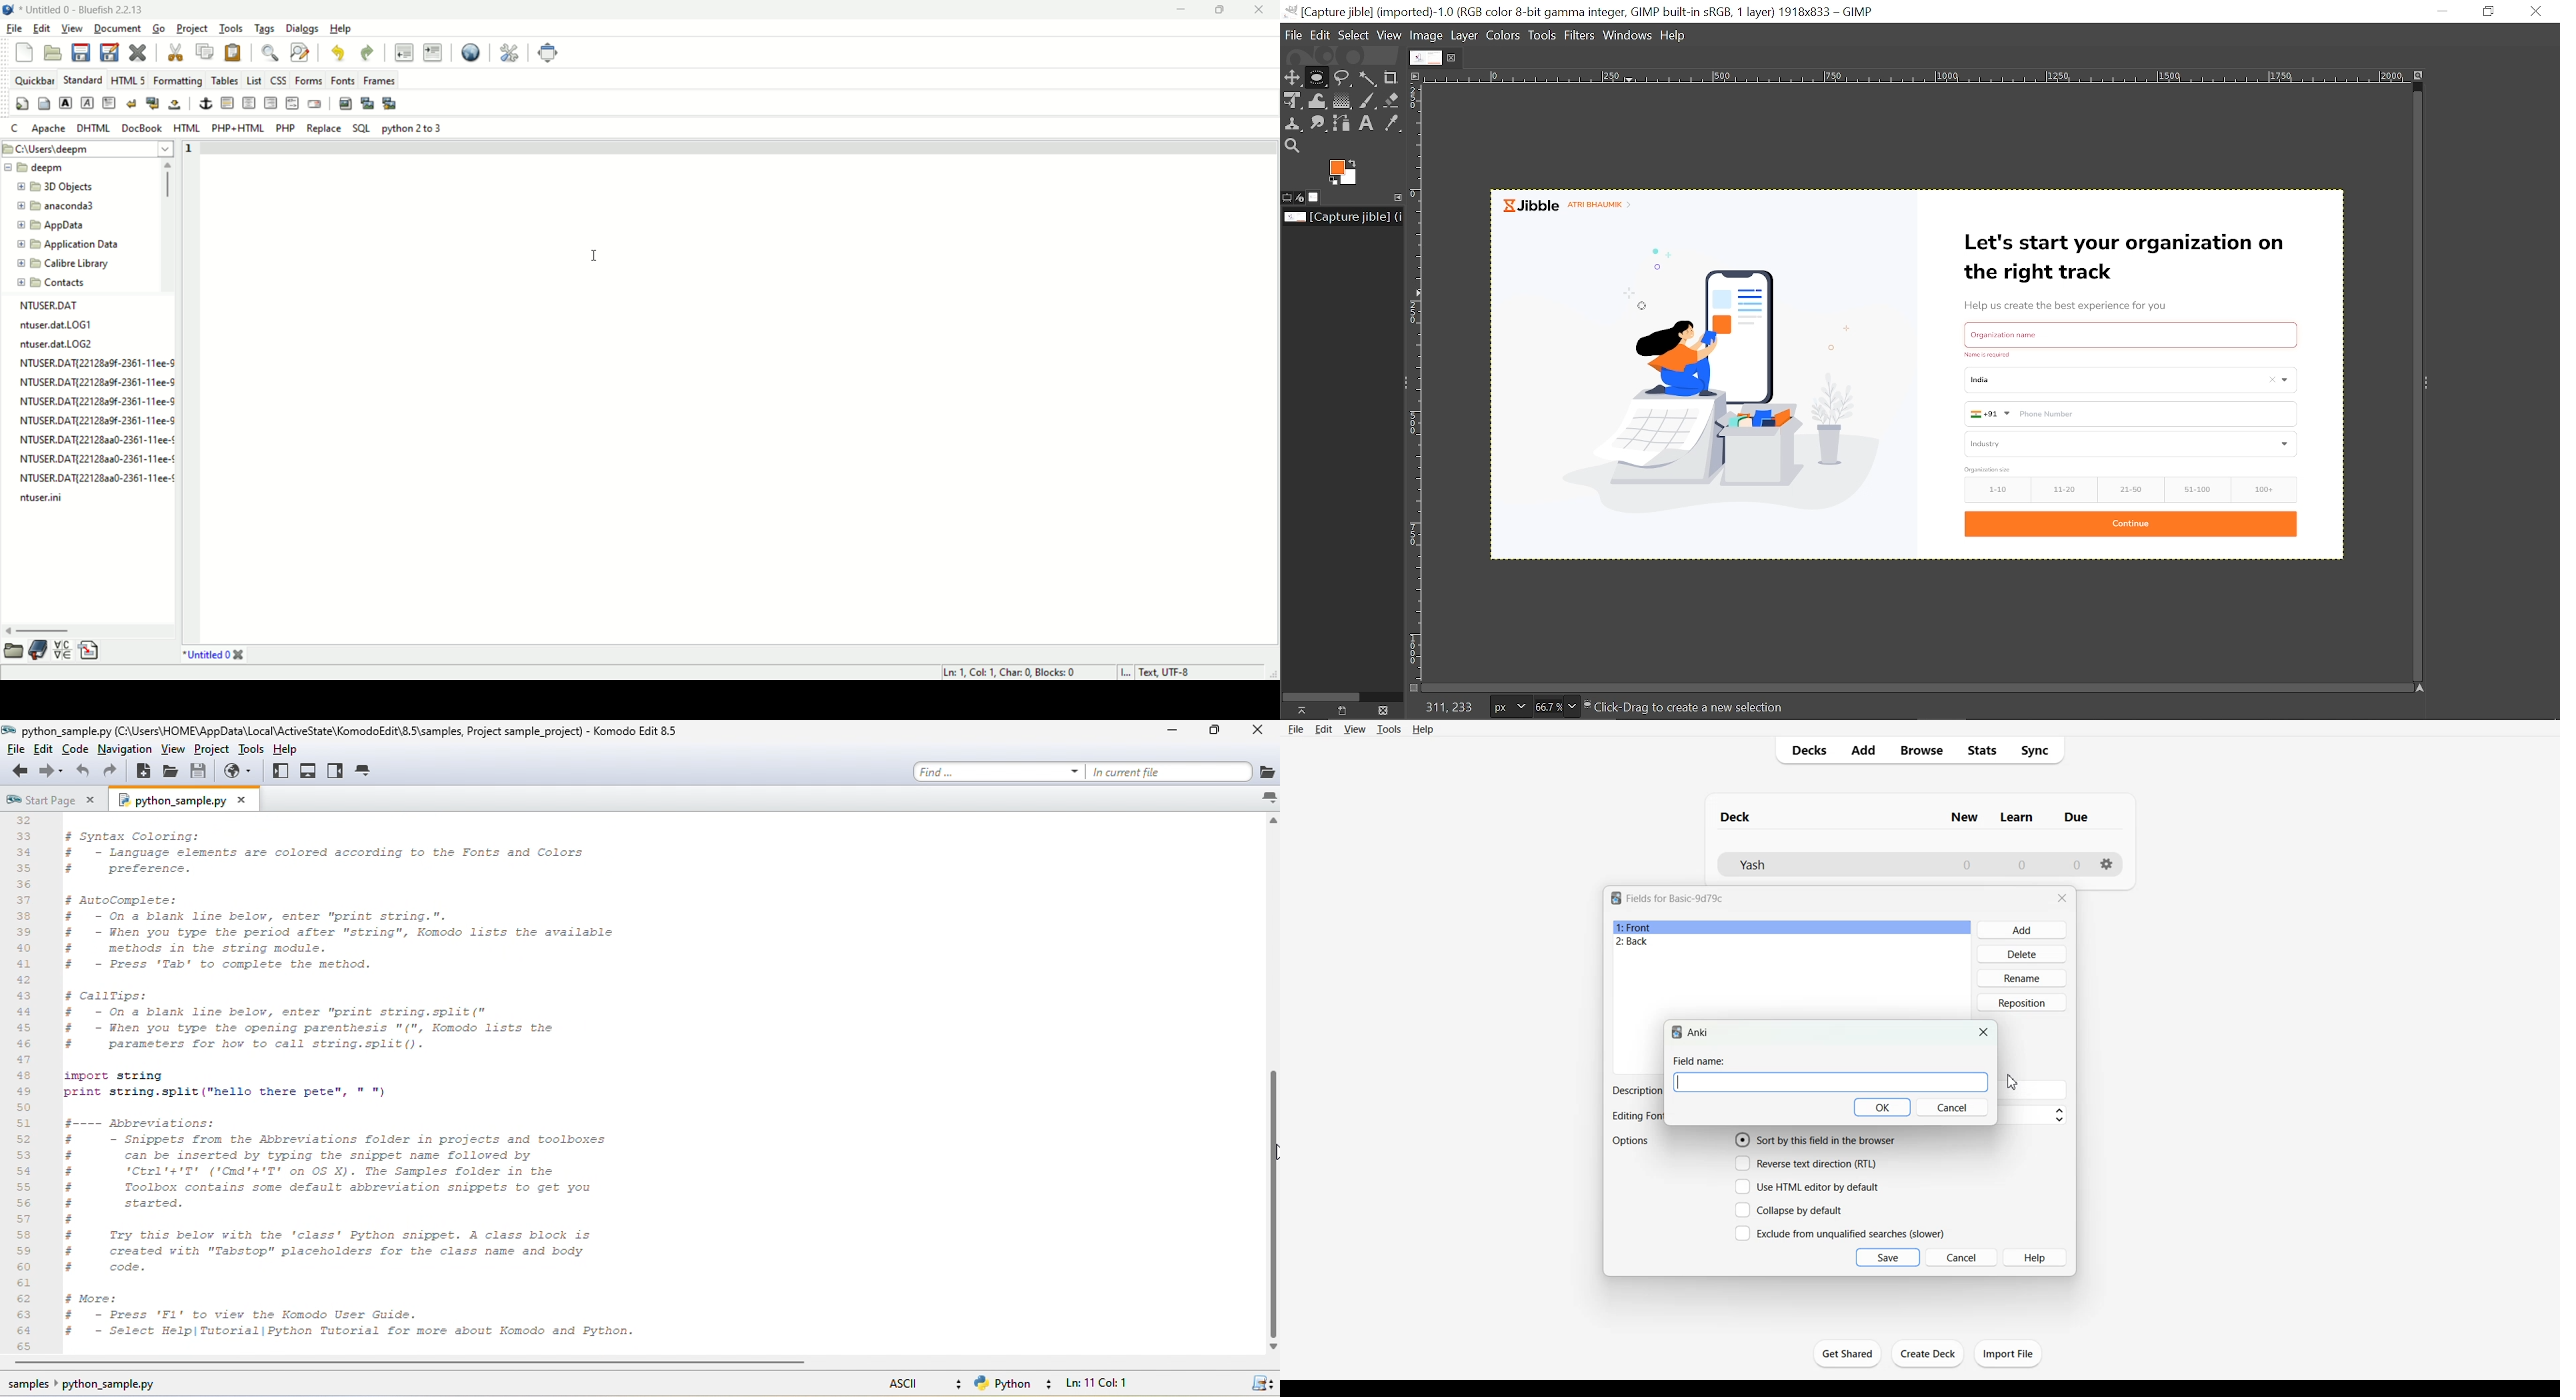  What do you see at coordinates (278, 79) in the screenshot?
I see `CSS` at bounding box center [278, 79].